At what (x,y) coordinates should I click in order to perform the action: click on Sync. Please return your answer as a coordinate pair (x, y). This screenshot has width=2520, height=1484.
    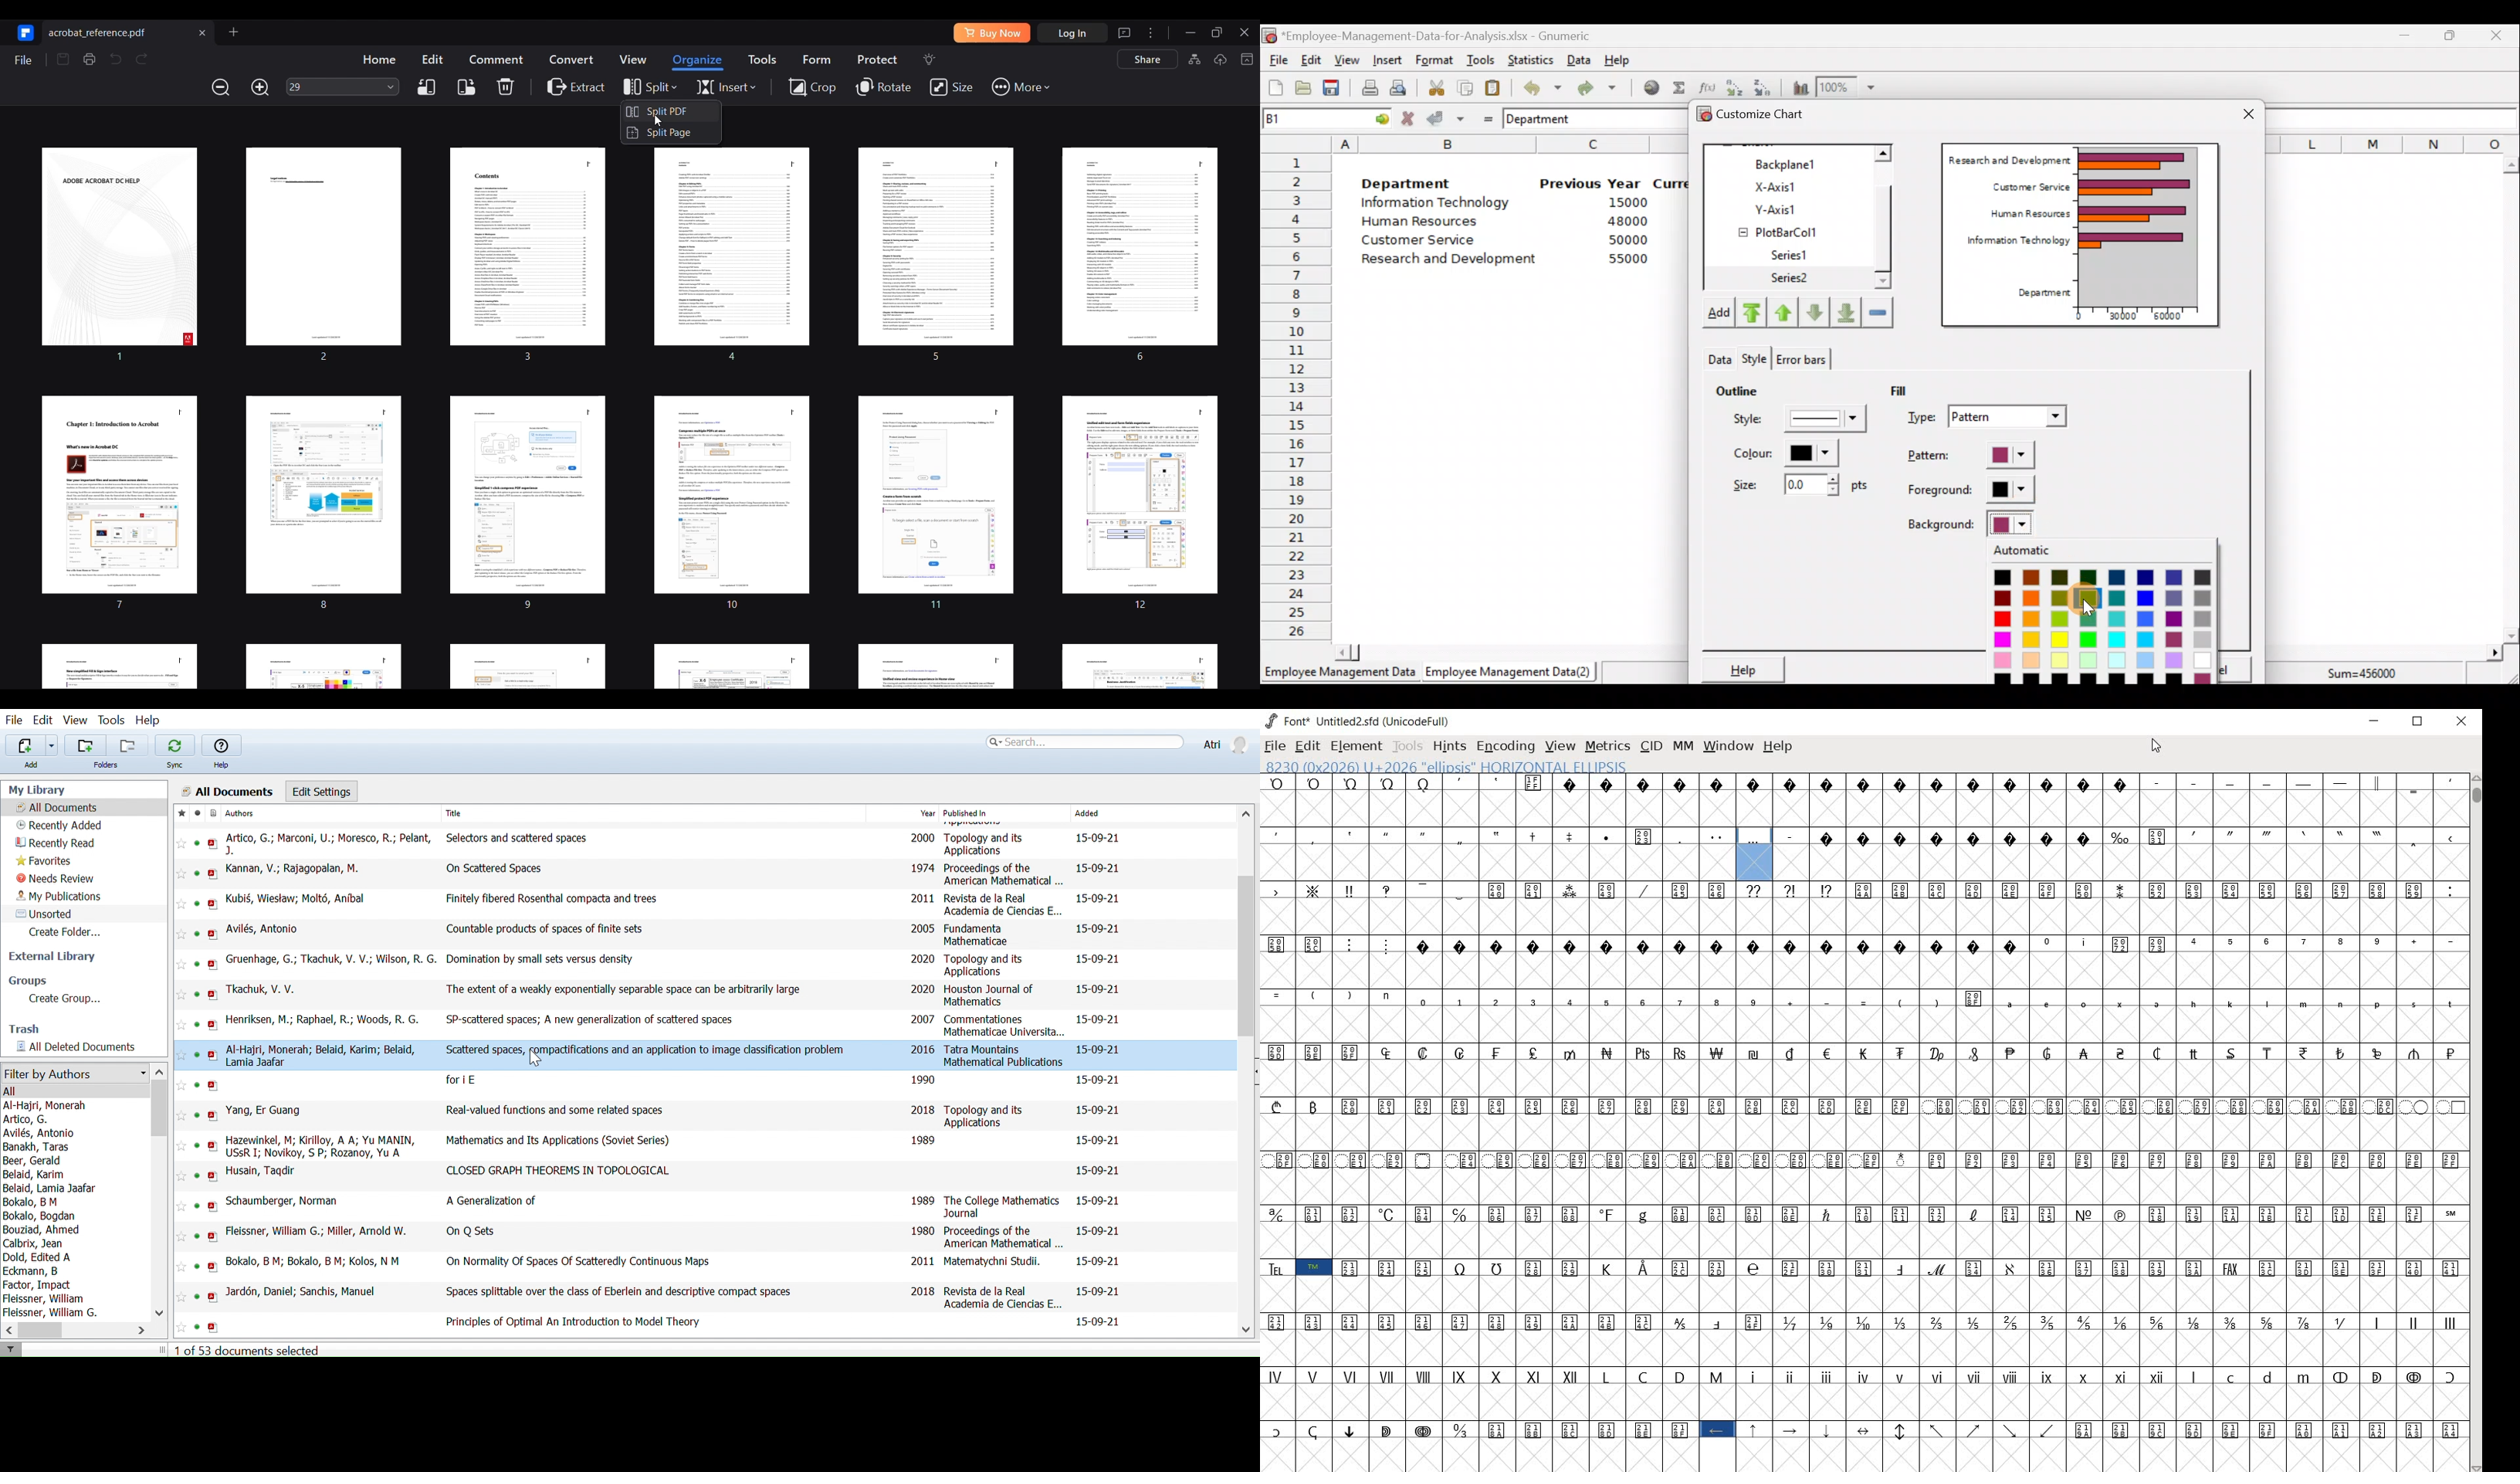
    Looking at the image, I should click on (175, 752).